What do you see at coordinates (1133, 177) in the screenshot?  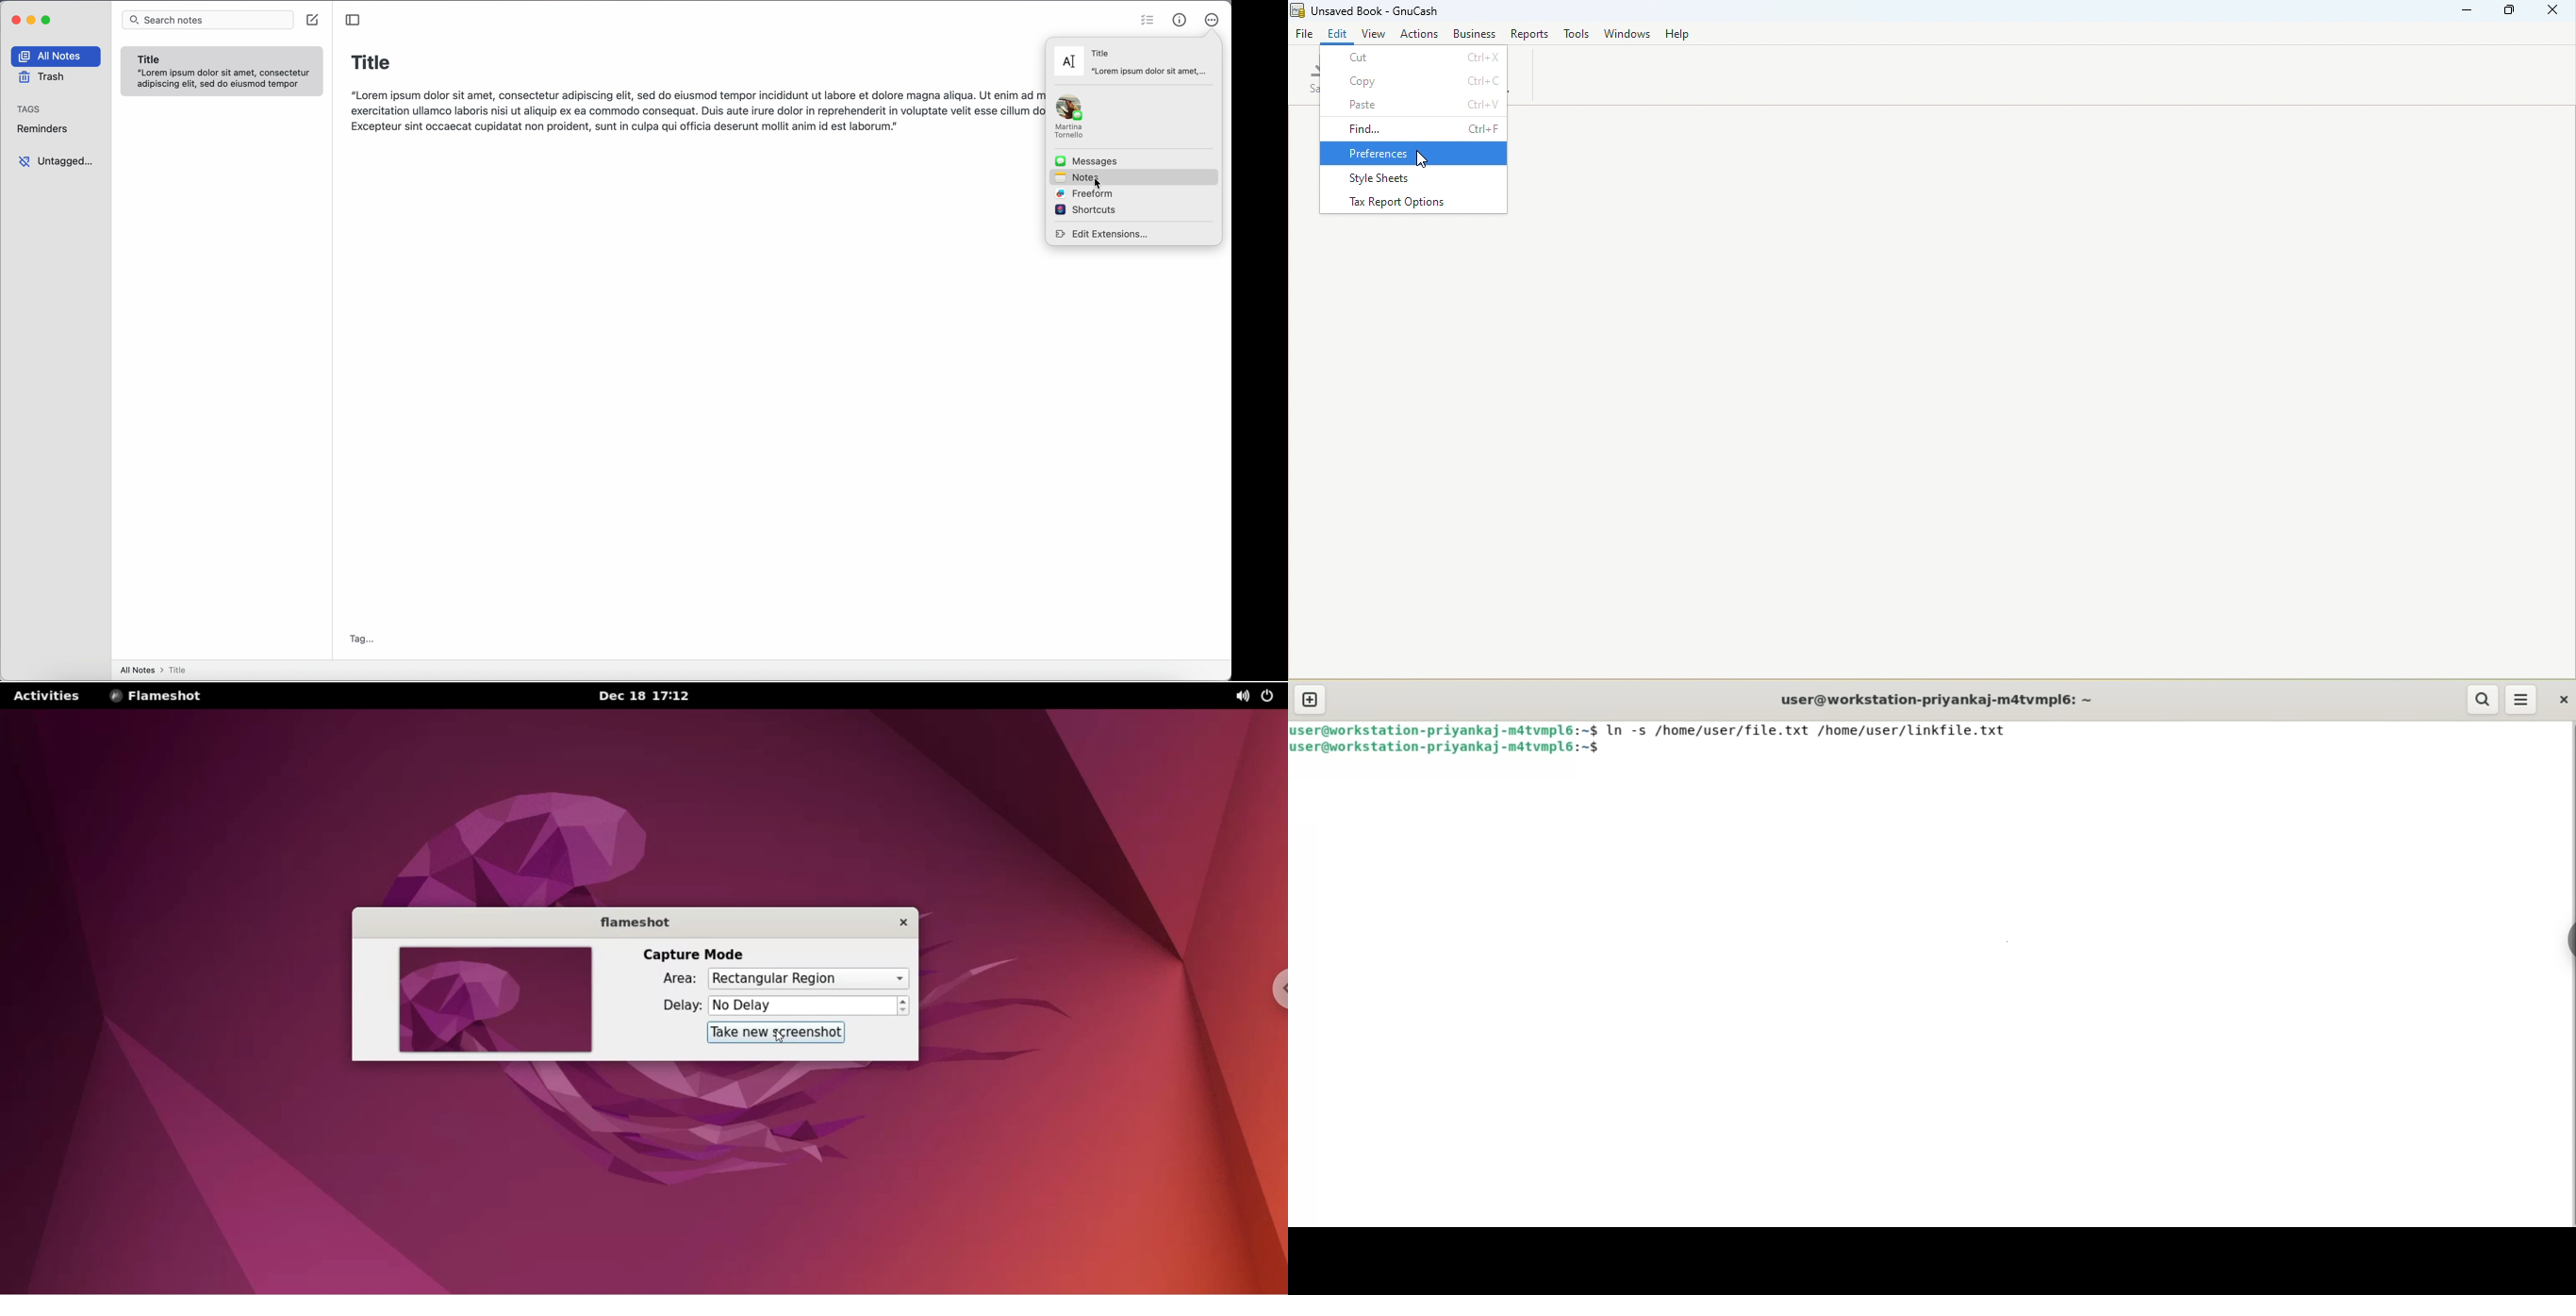 I see `click on notes` at bounding box center [1133, 177].